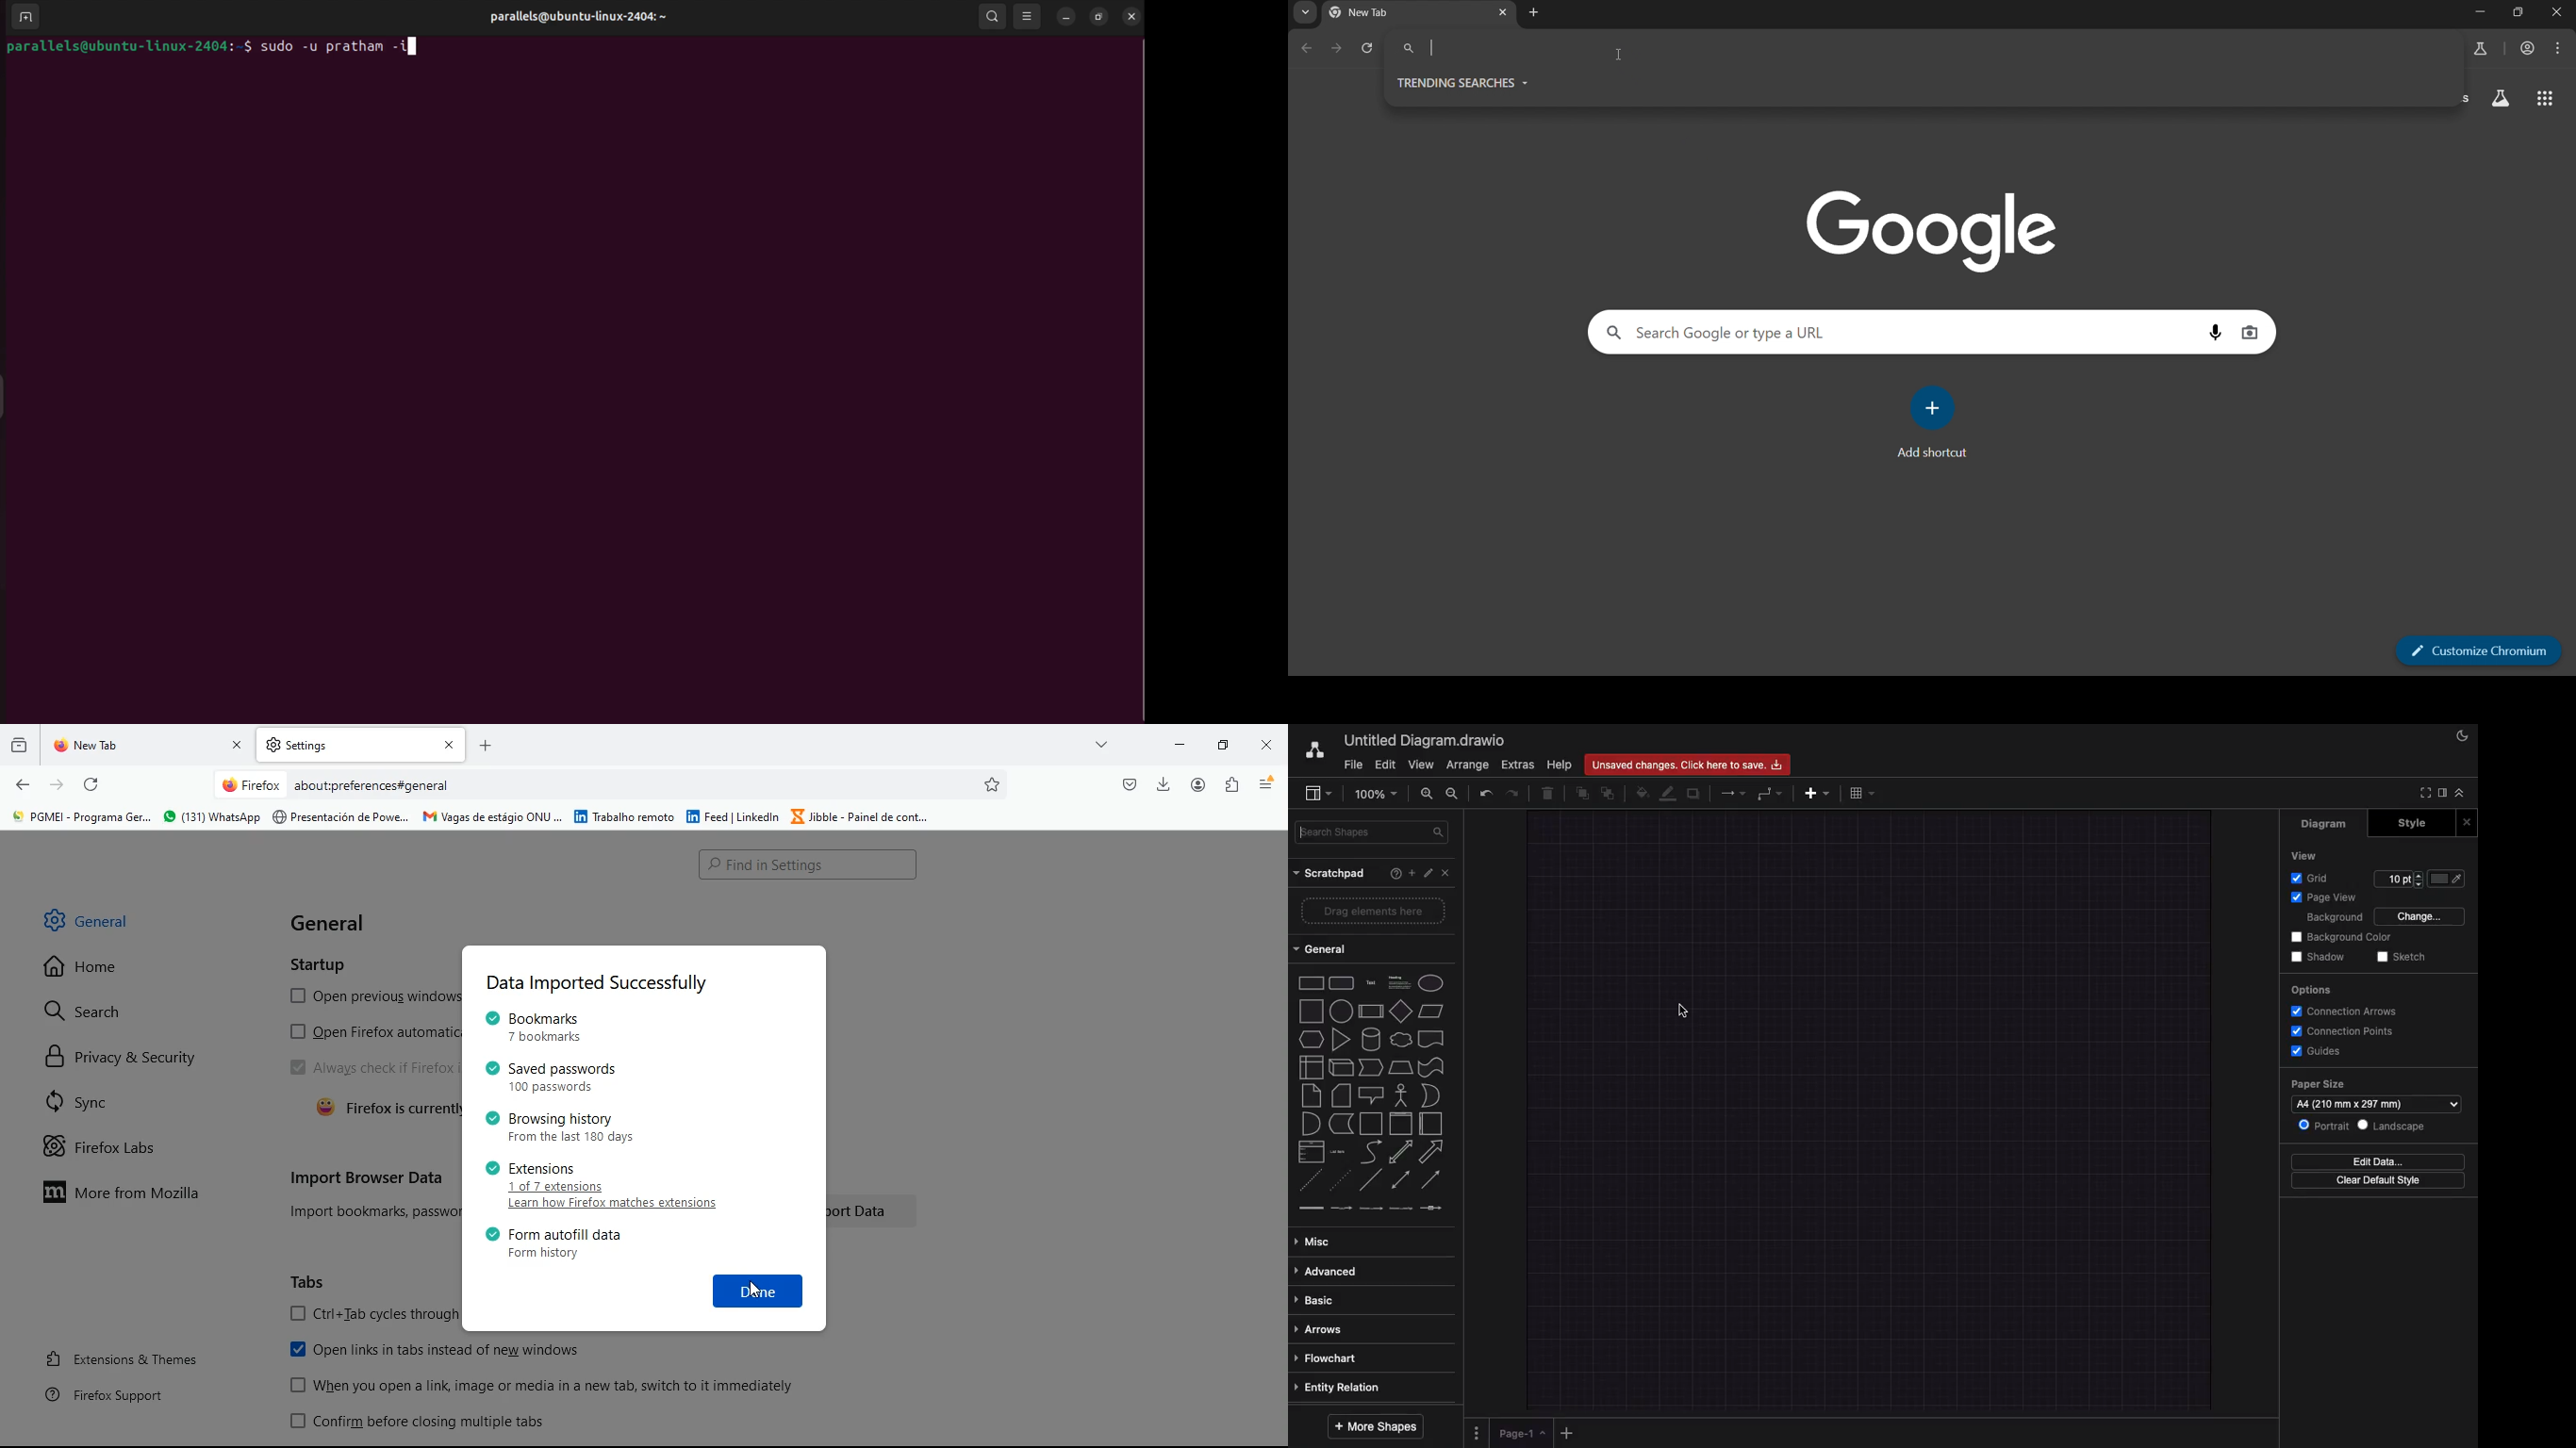 This screenshot has height=1456, width=2576. Describe the element at coordinates (1770, 795) in the screenshot. I see `Waypoints` at that location.